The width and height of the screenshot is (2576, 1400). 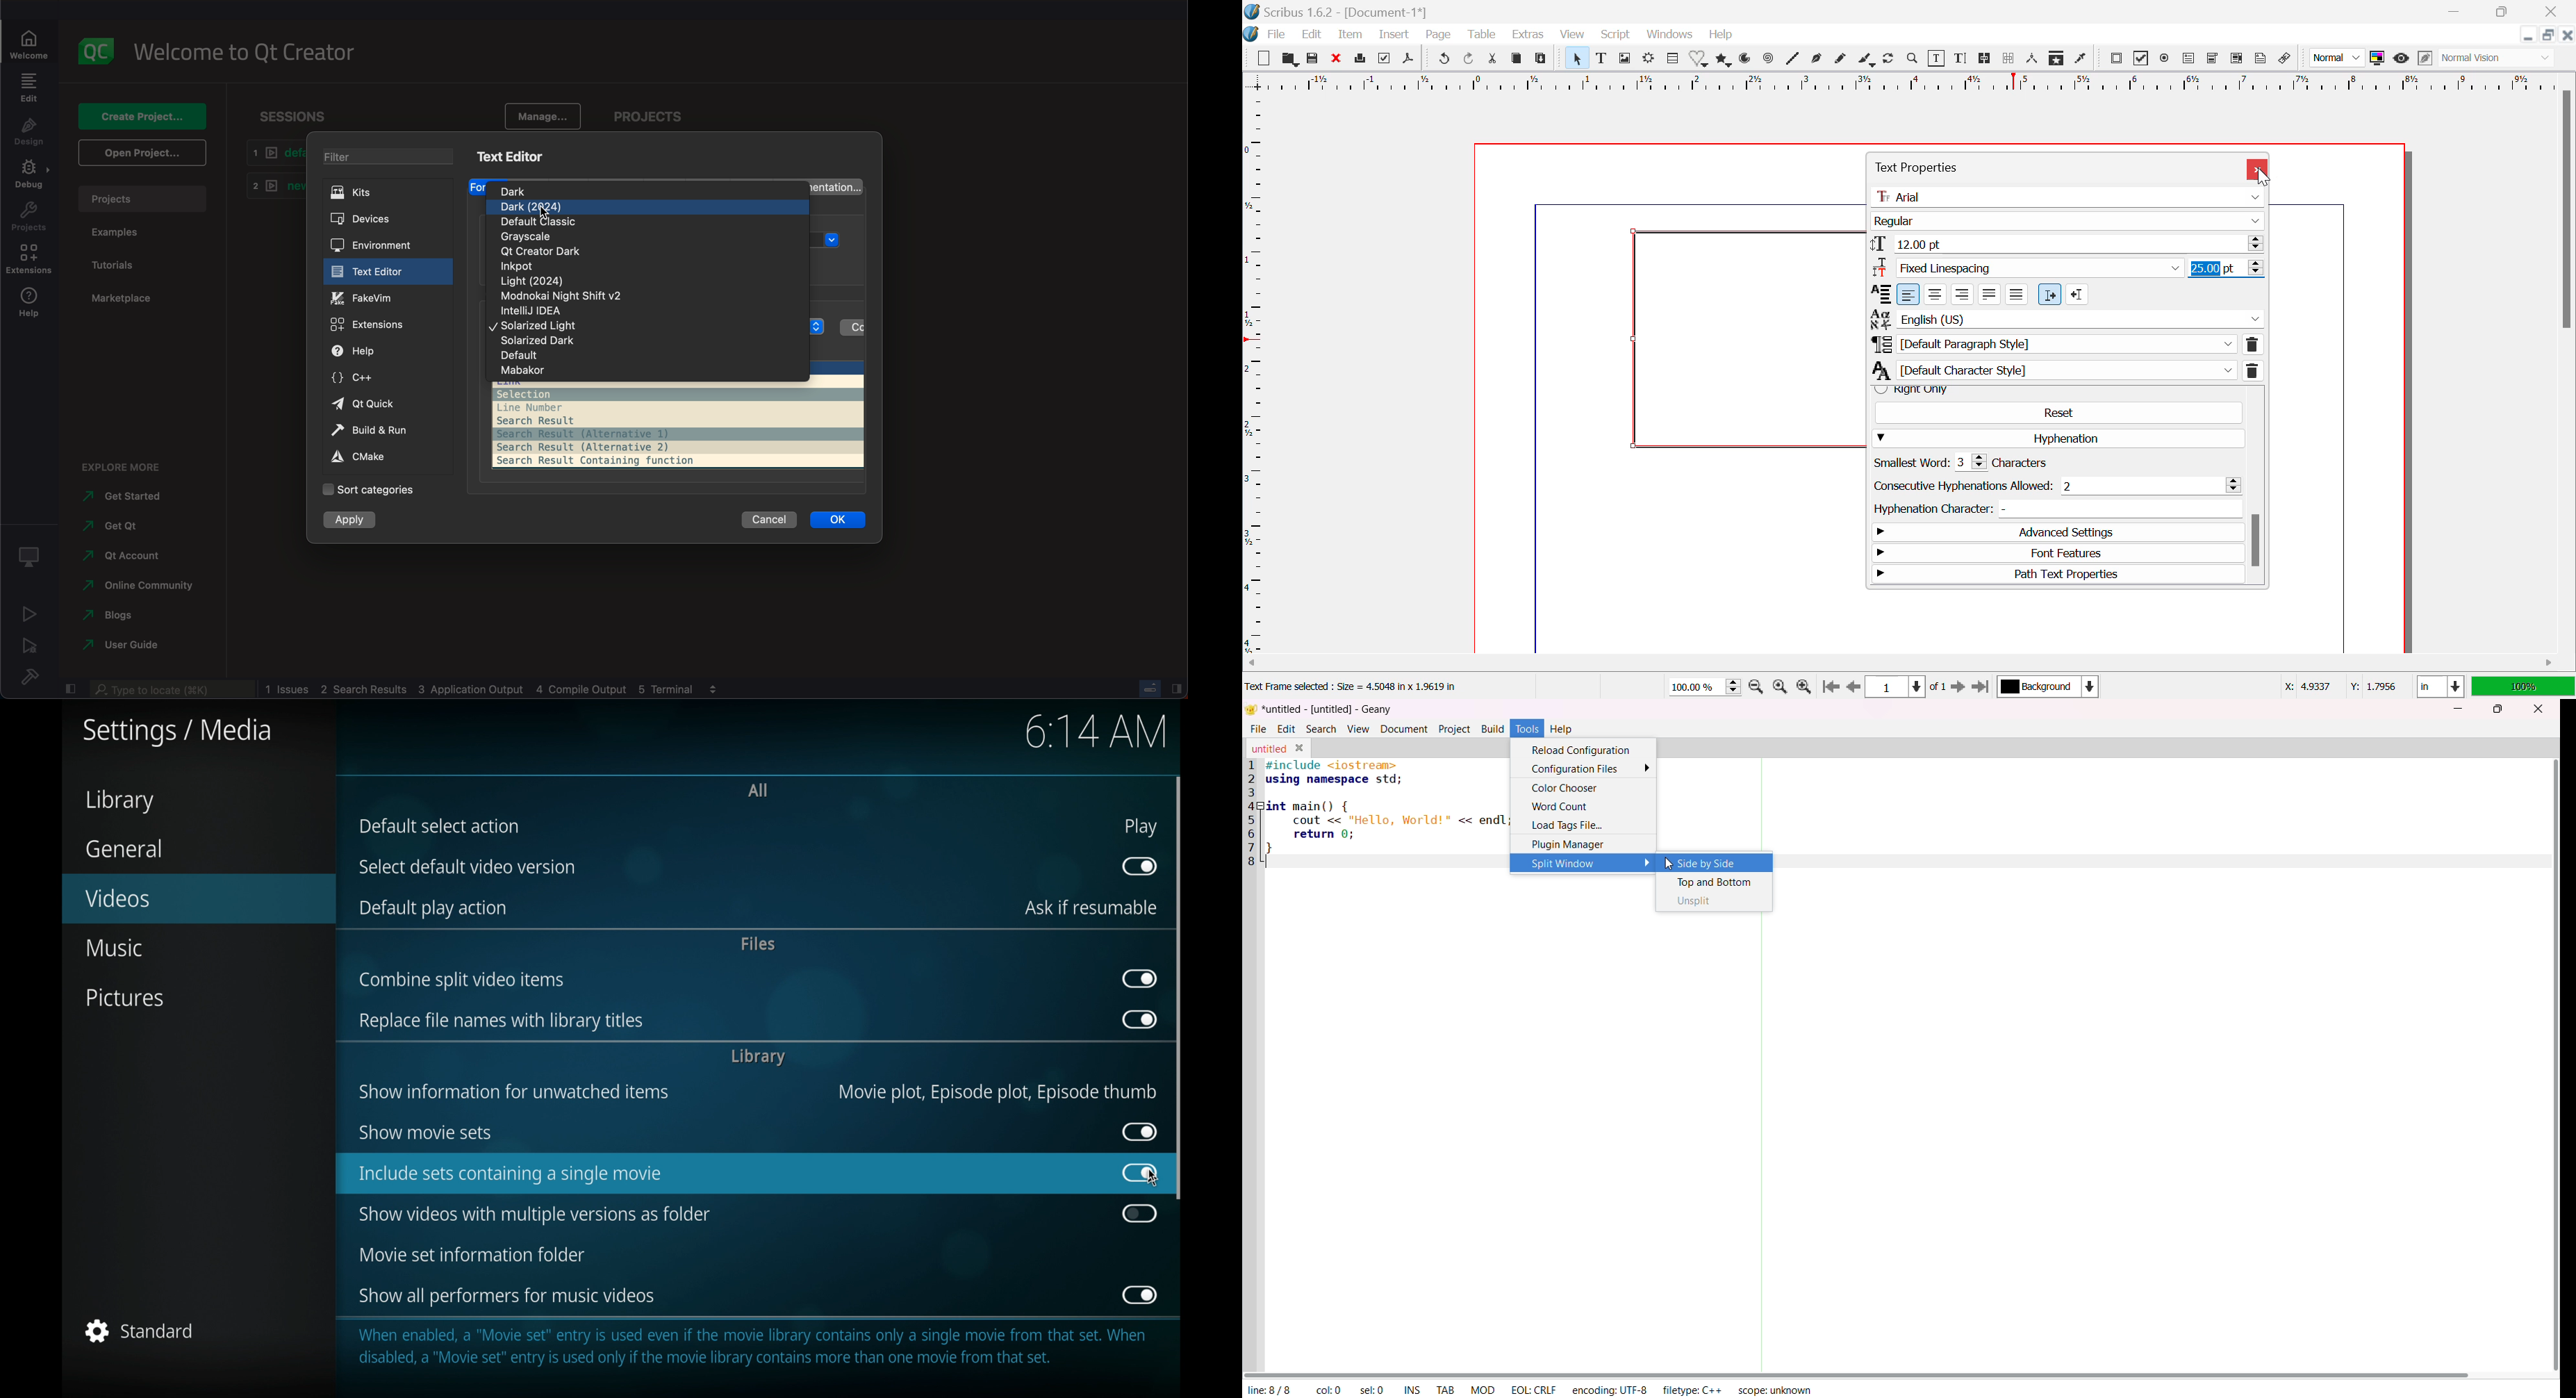 What do you see at coordinates (557, 297) in the screenshot?
I see `modnokai` at bounding box center [557, 297].